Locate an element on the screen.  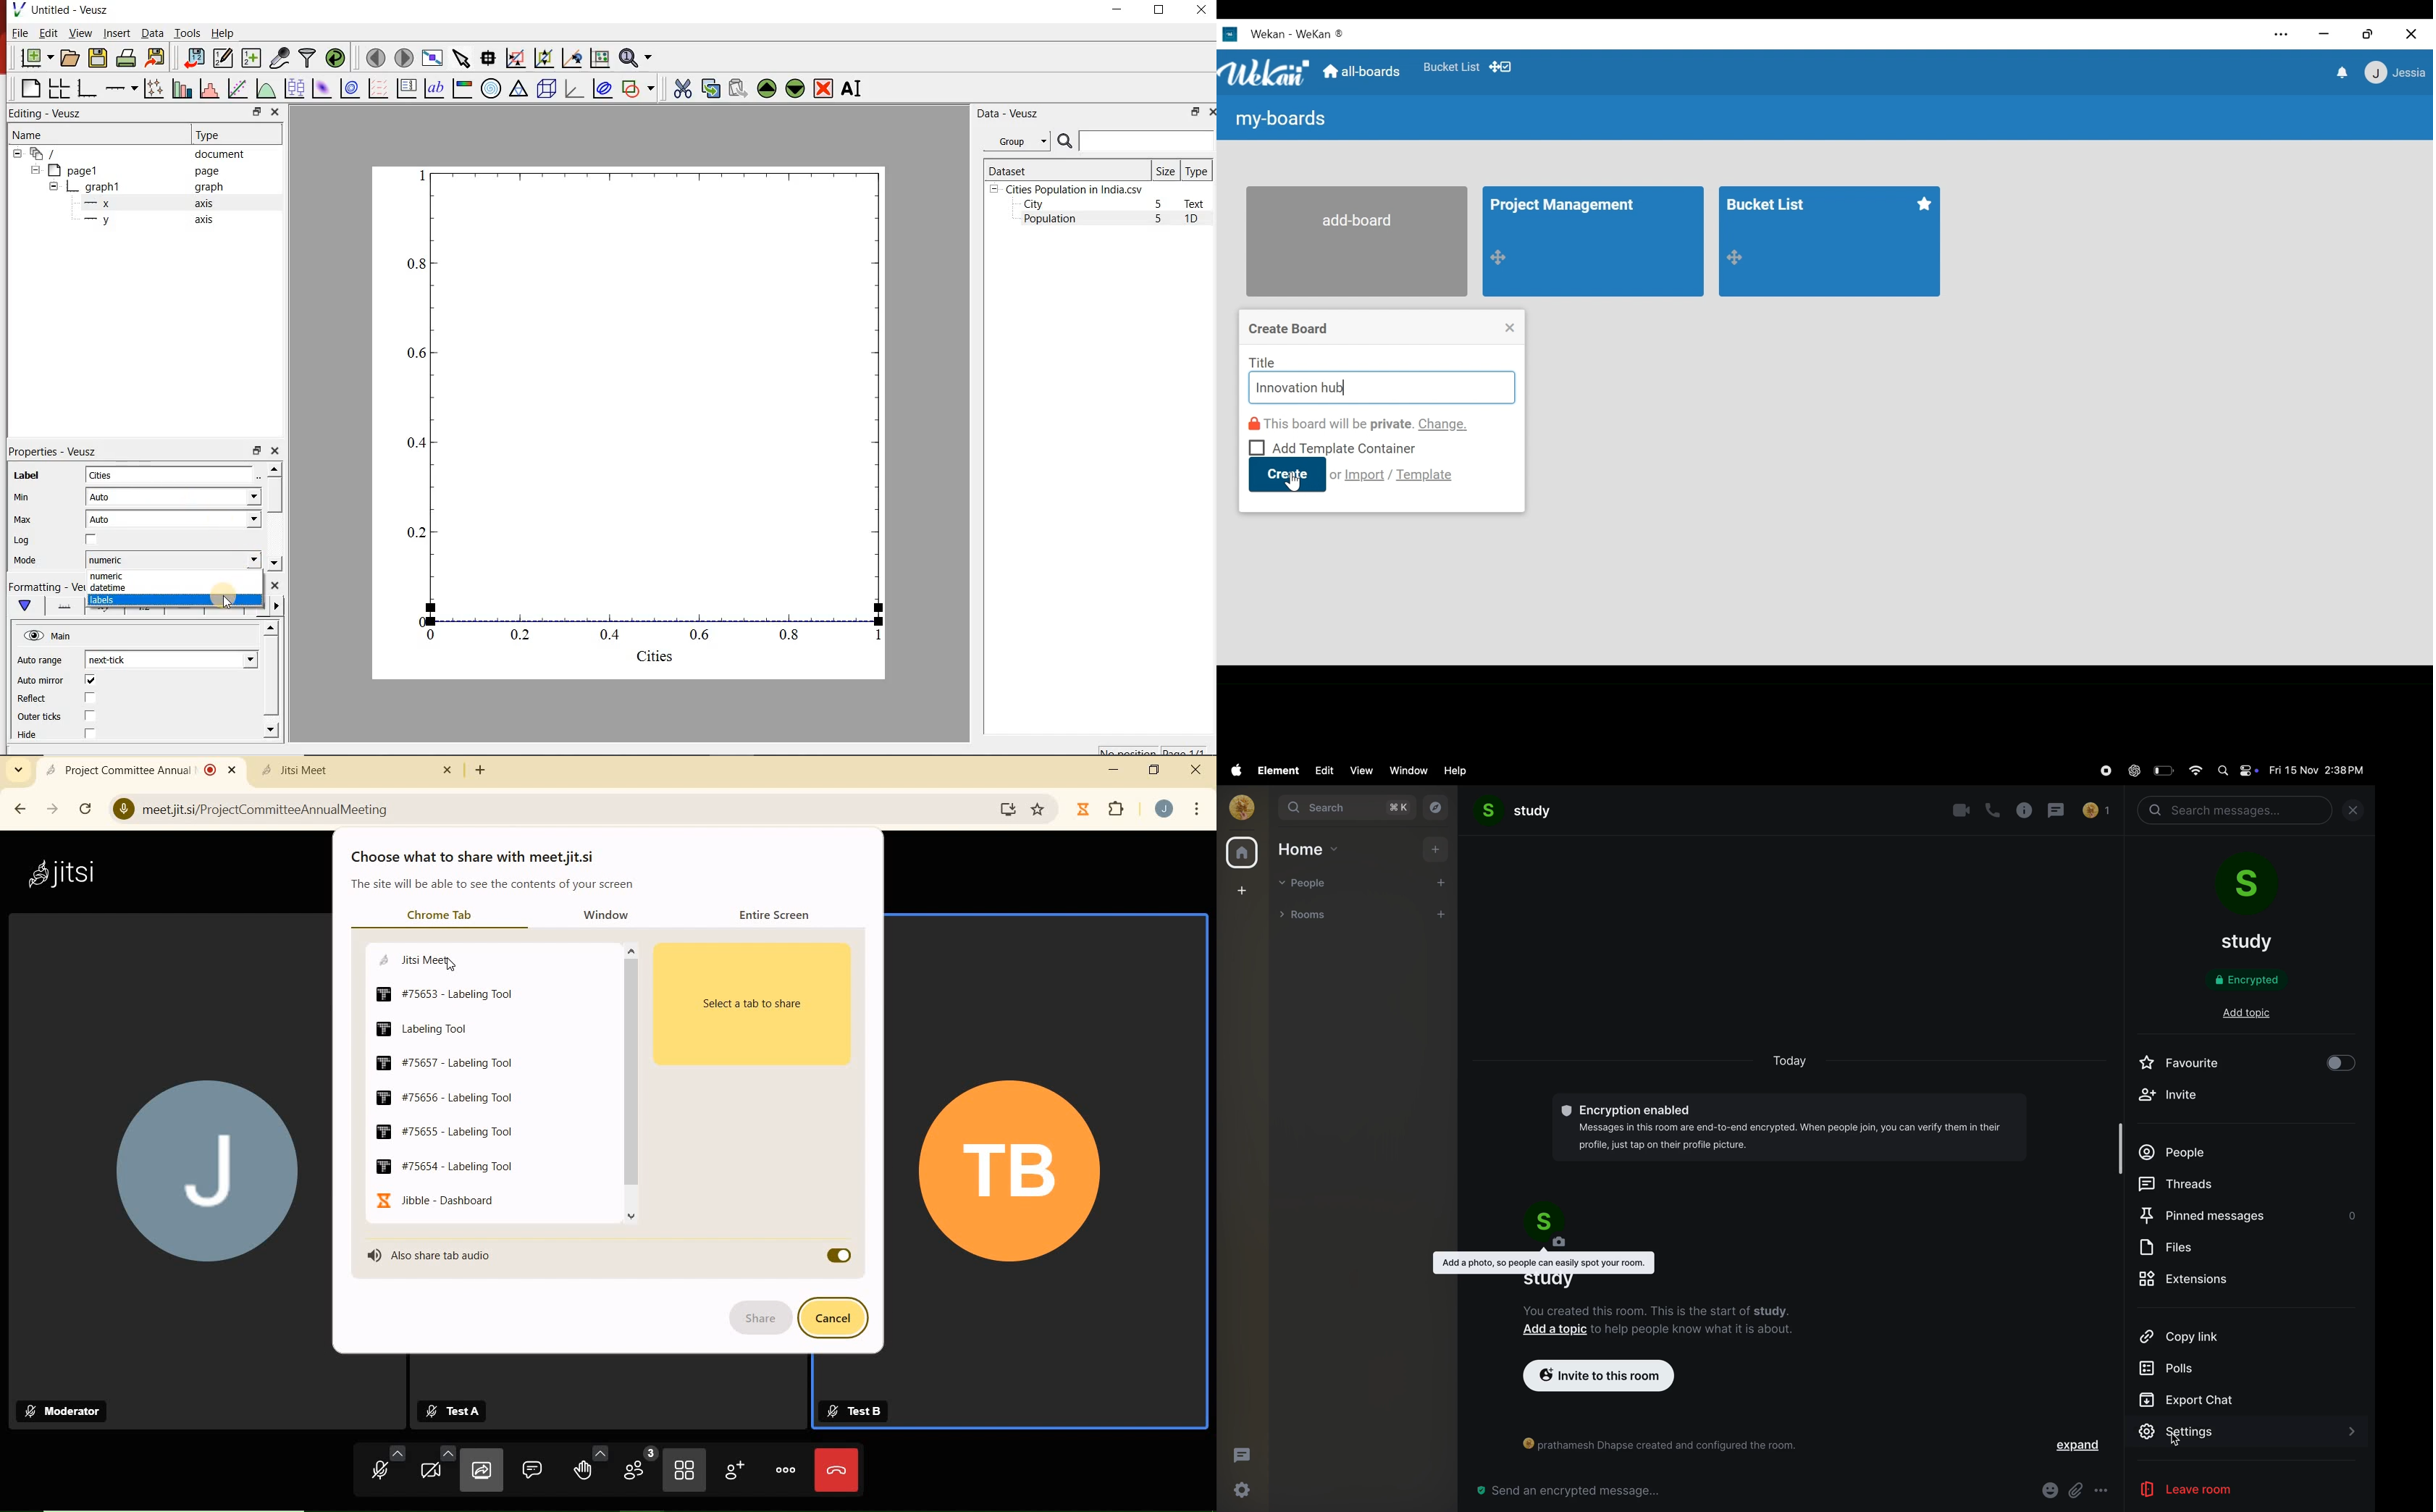
minimize is located at coordinates (2325, 33).